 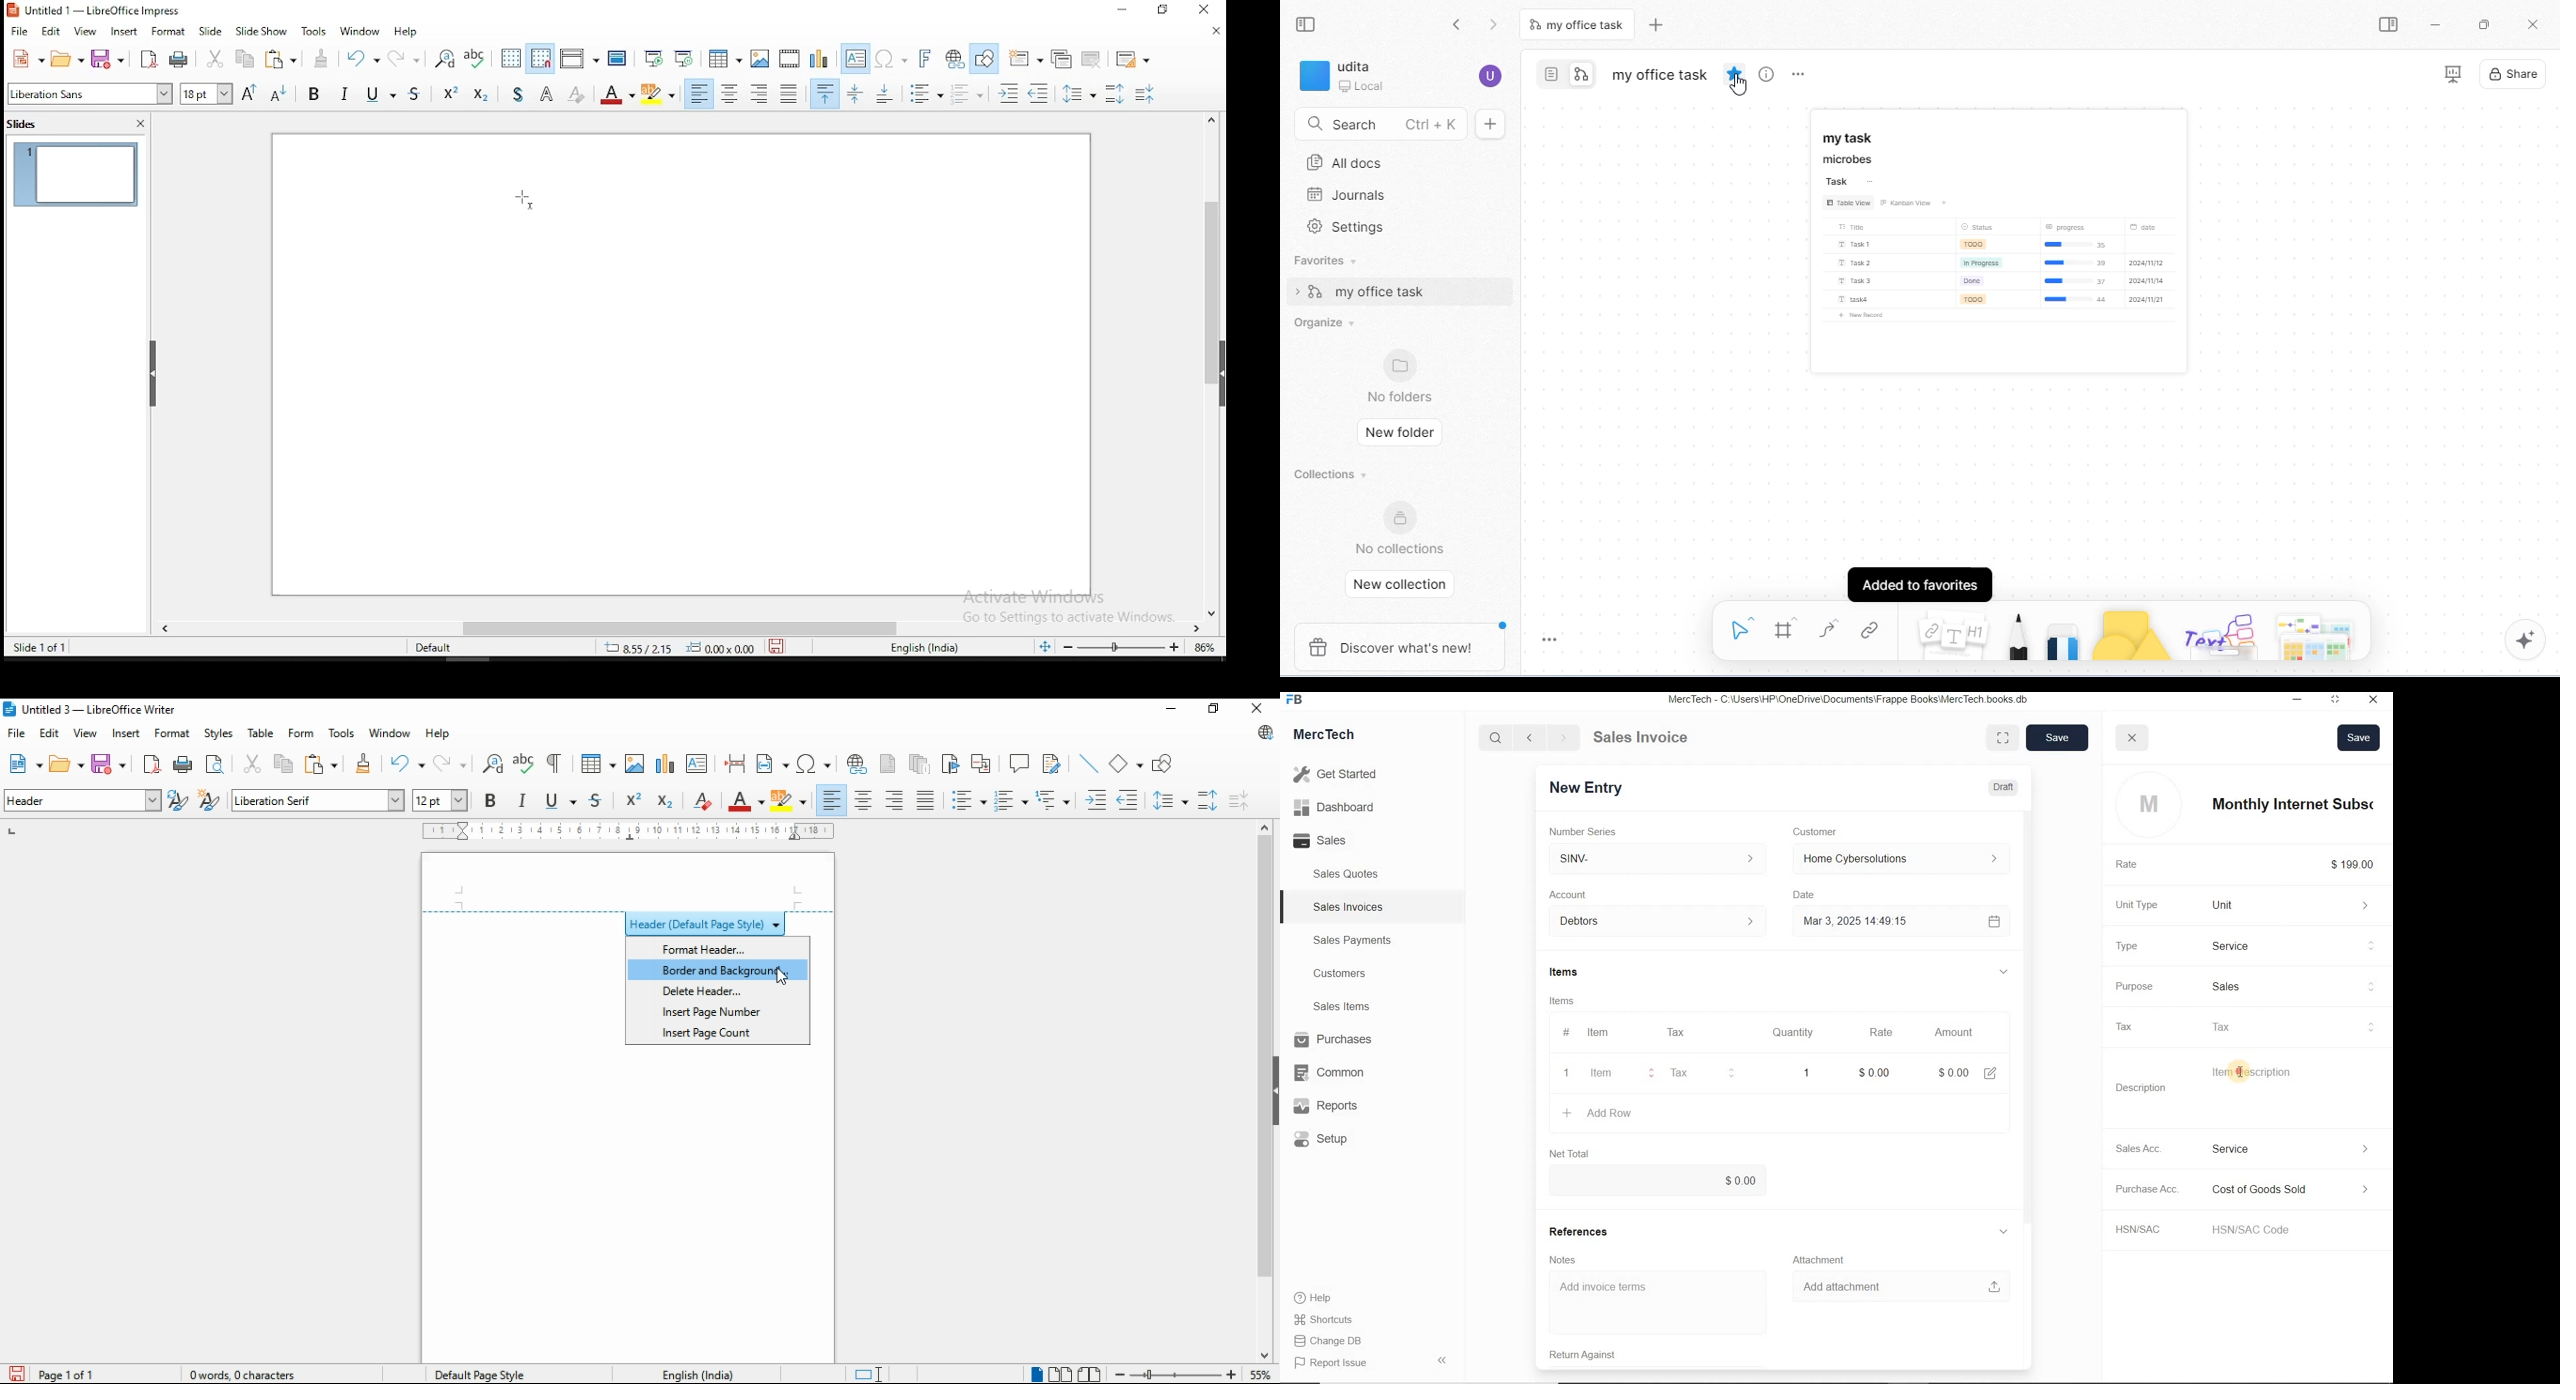 I want to click on Change DB, so click(x=1330, y=1341).